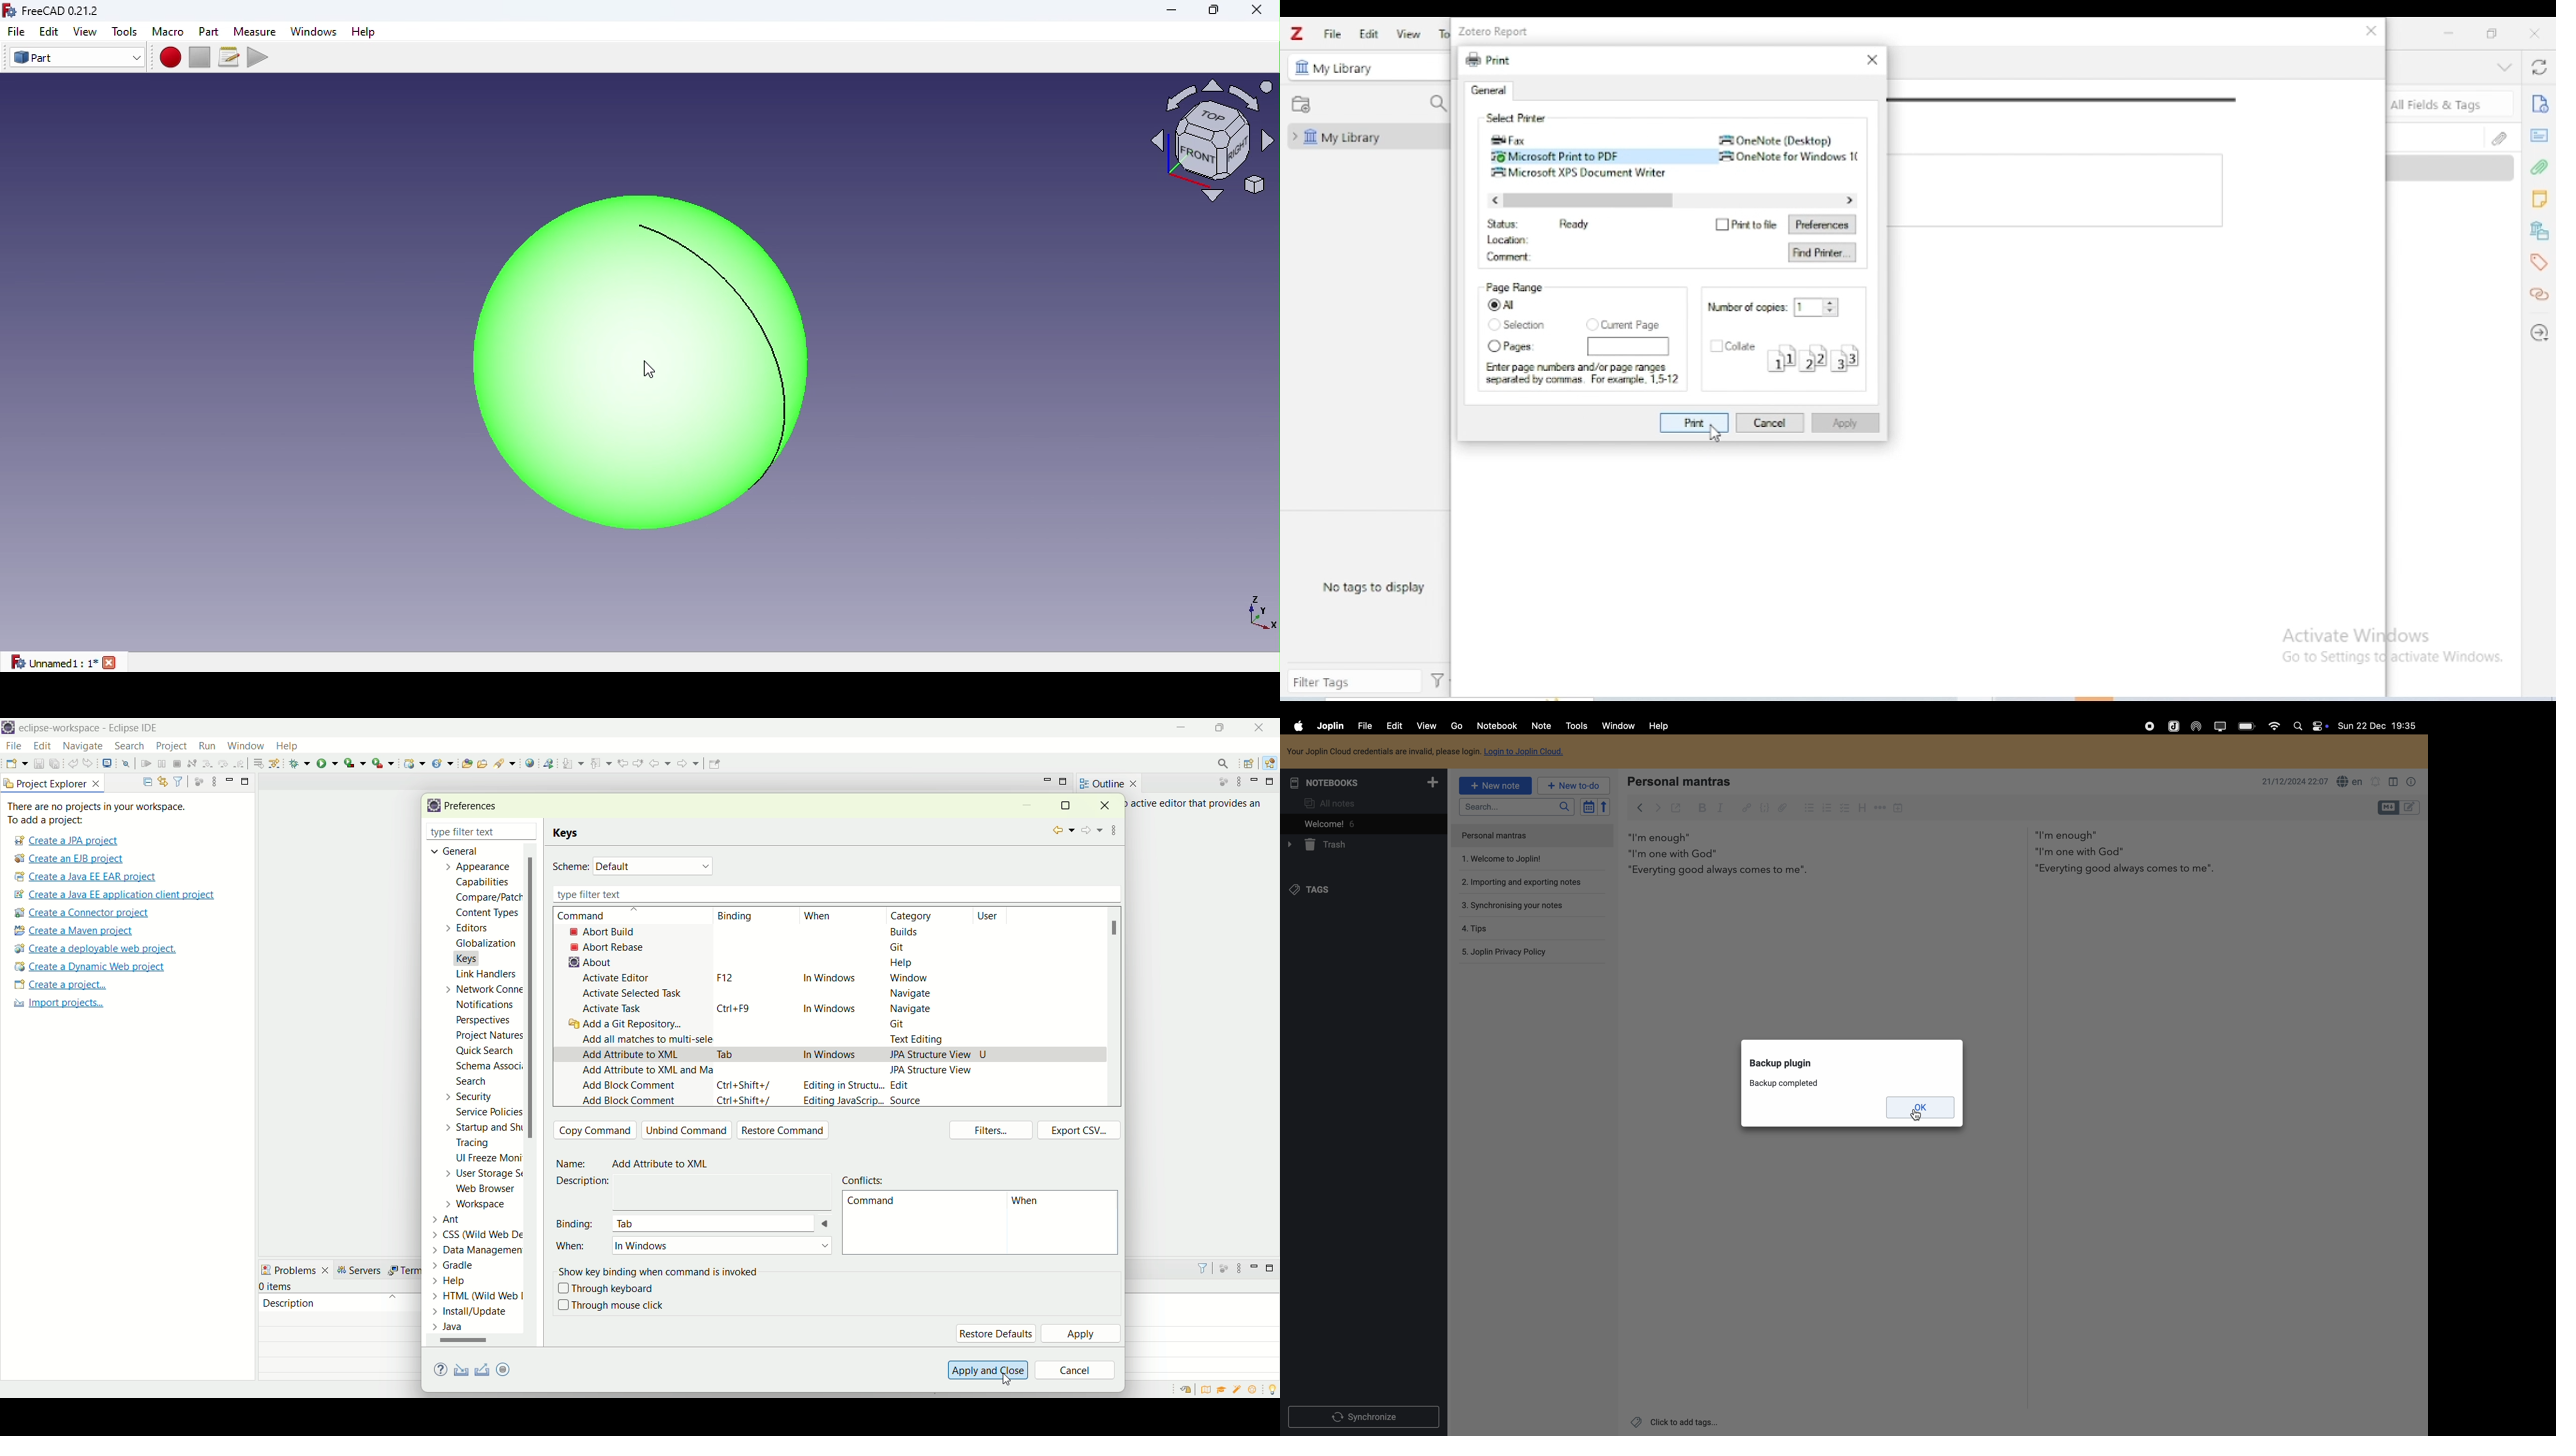  I want to click on save all, so click(55, 764).